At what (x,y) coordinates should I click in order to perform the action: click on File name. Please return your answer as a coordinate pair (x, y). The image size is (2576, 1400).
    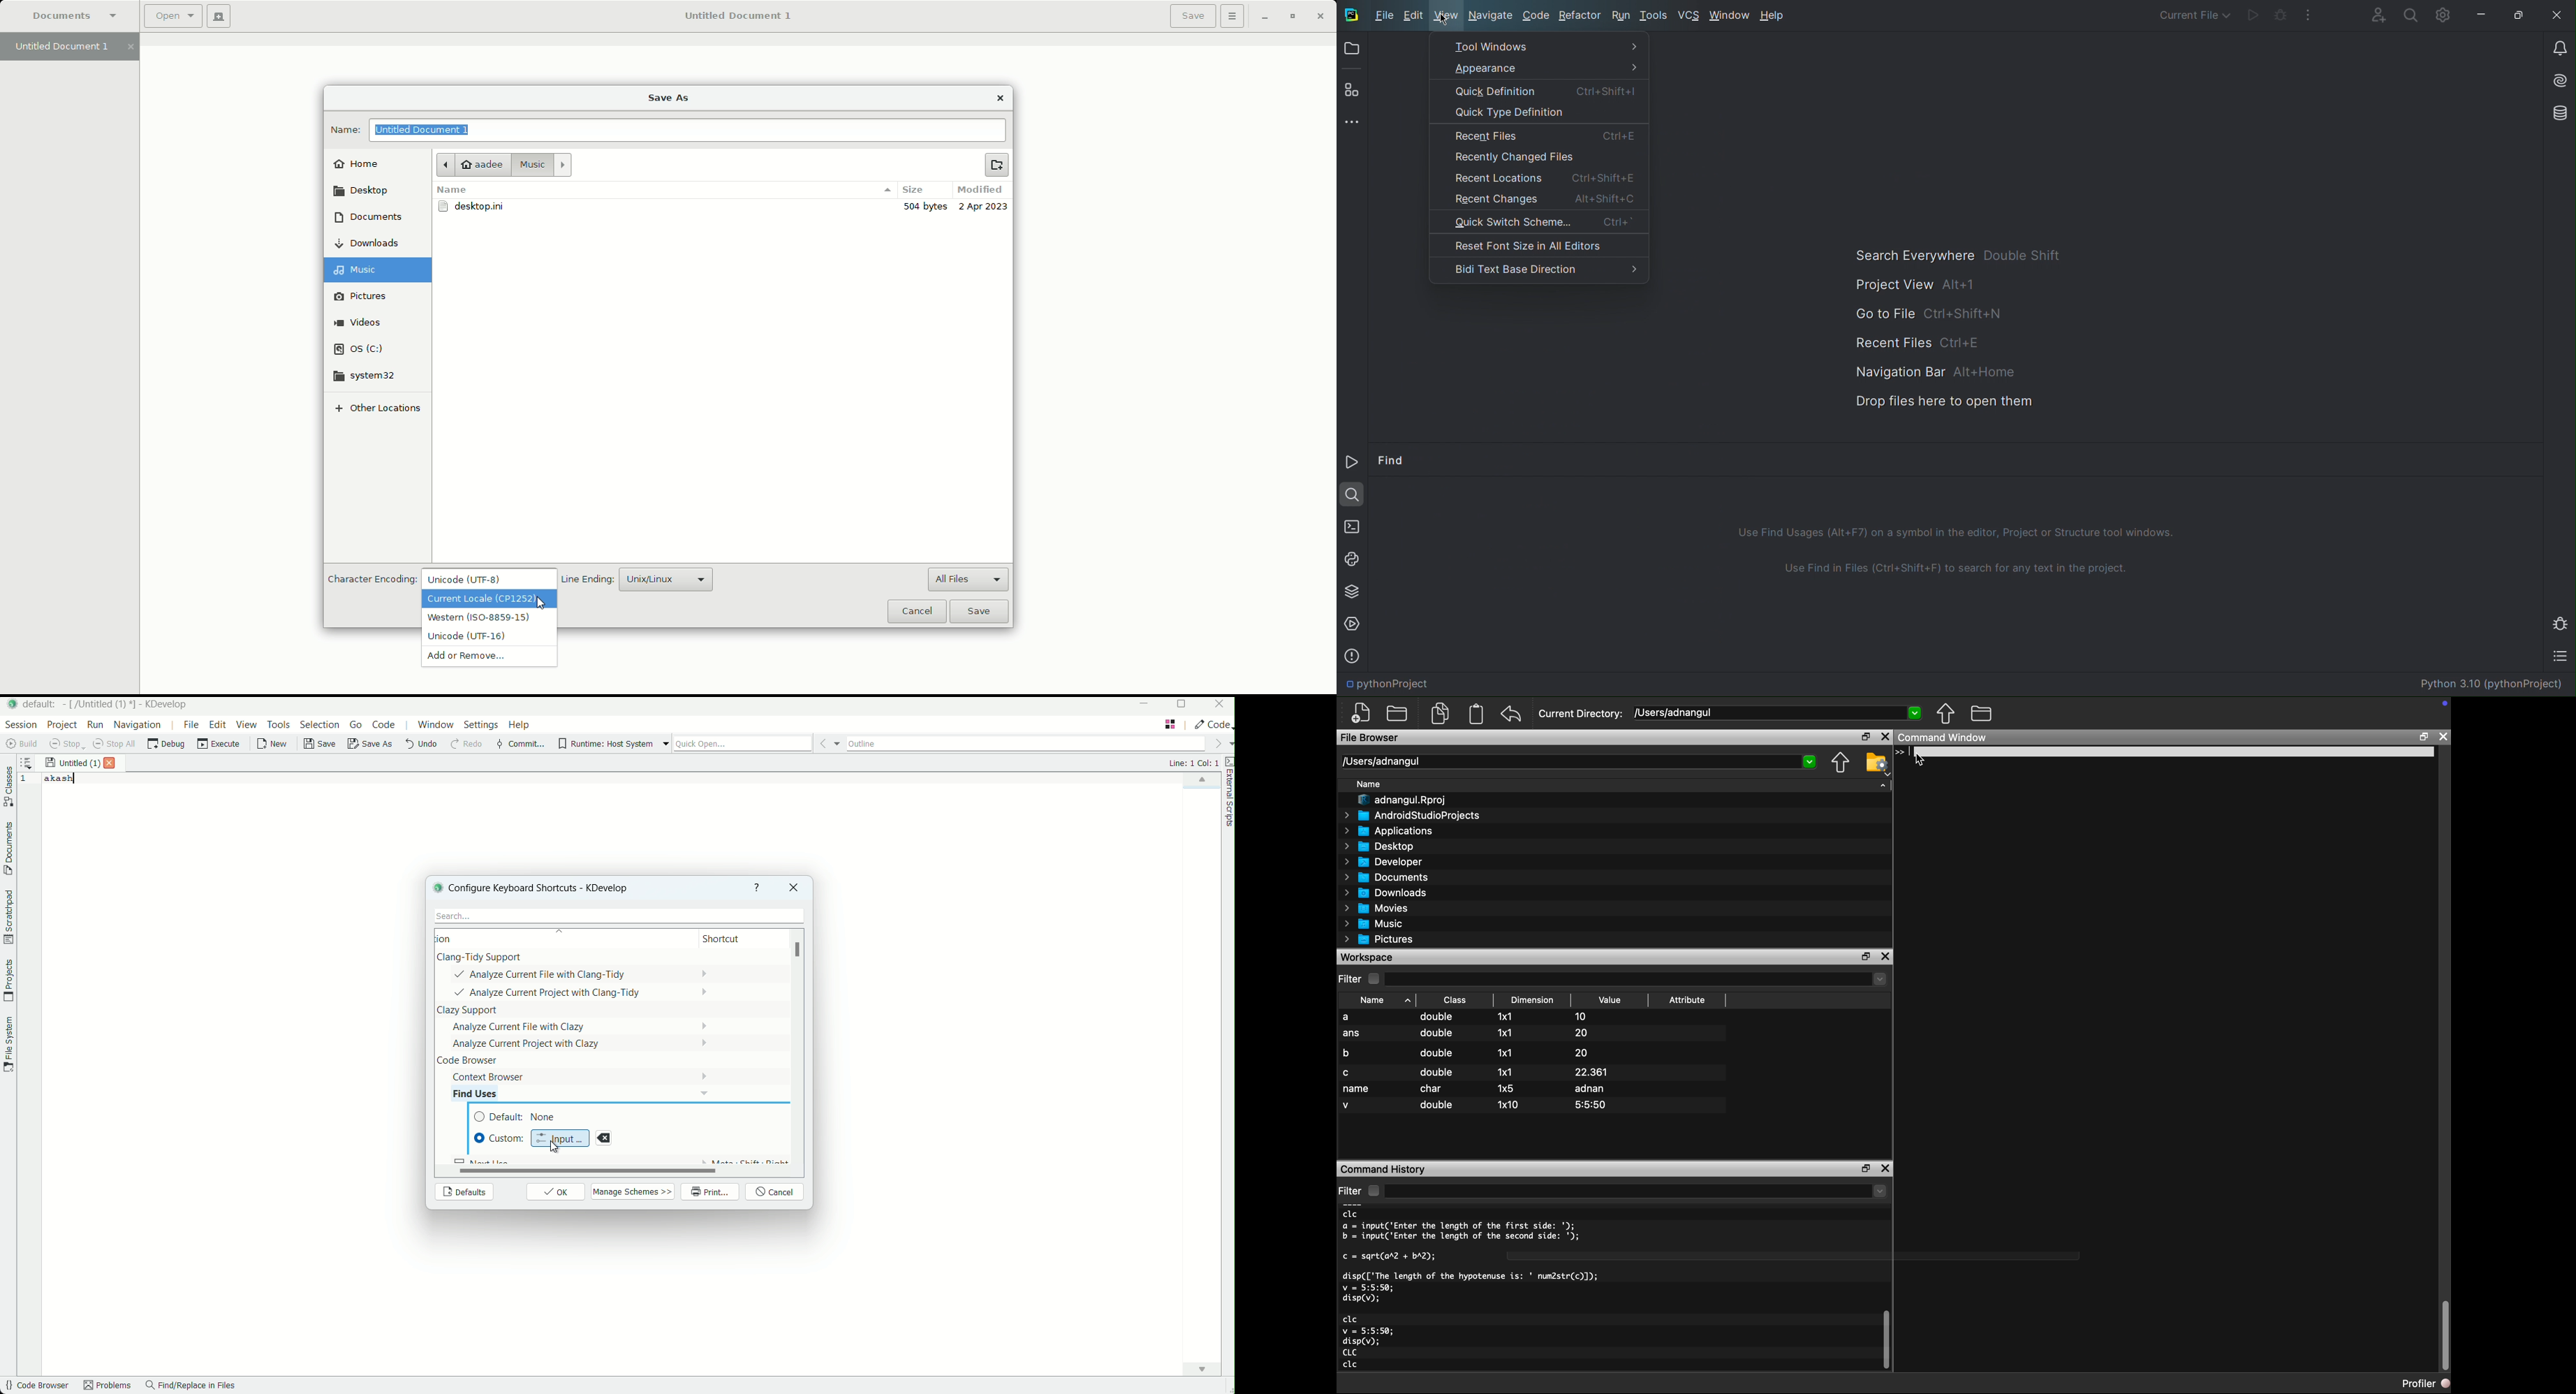
    Looking at the image, I should click on (695, 129).